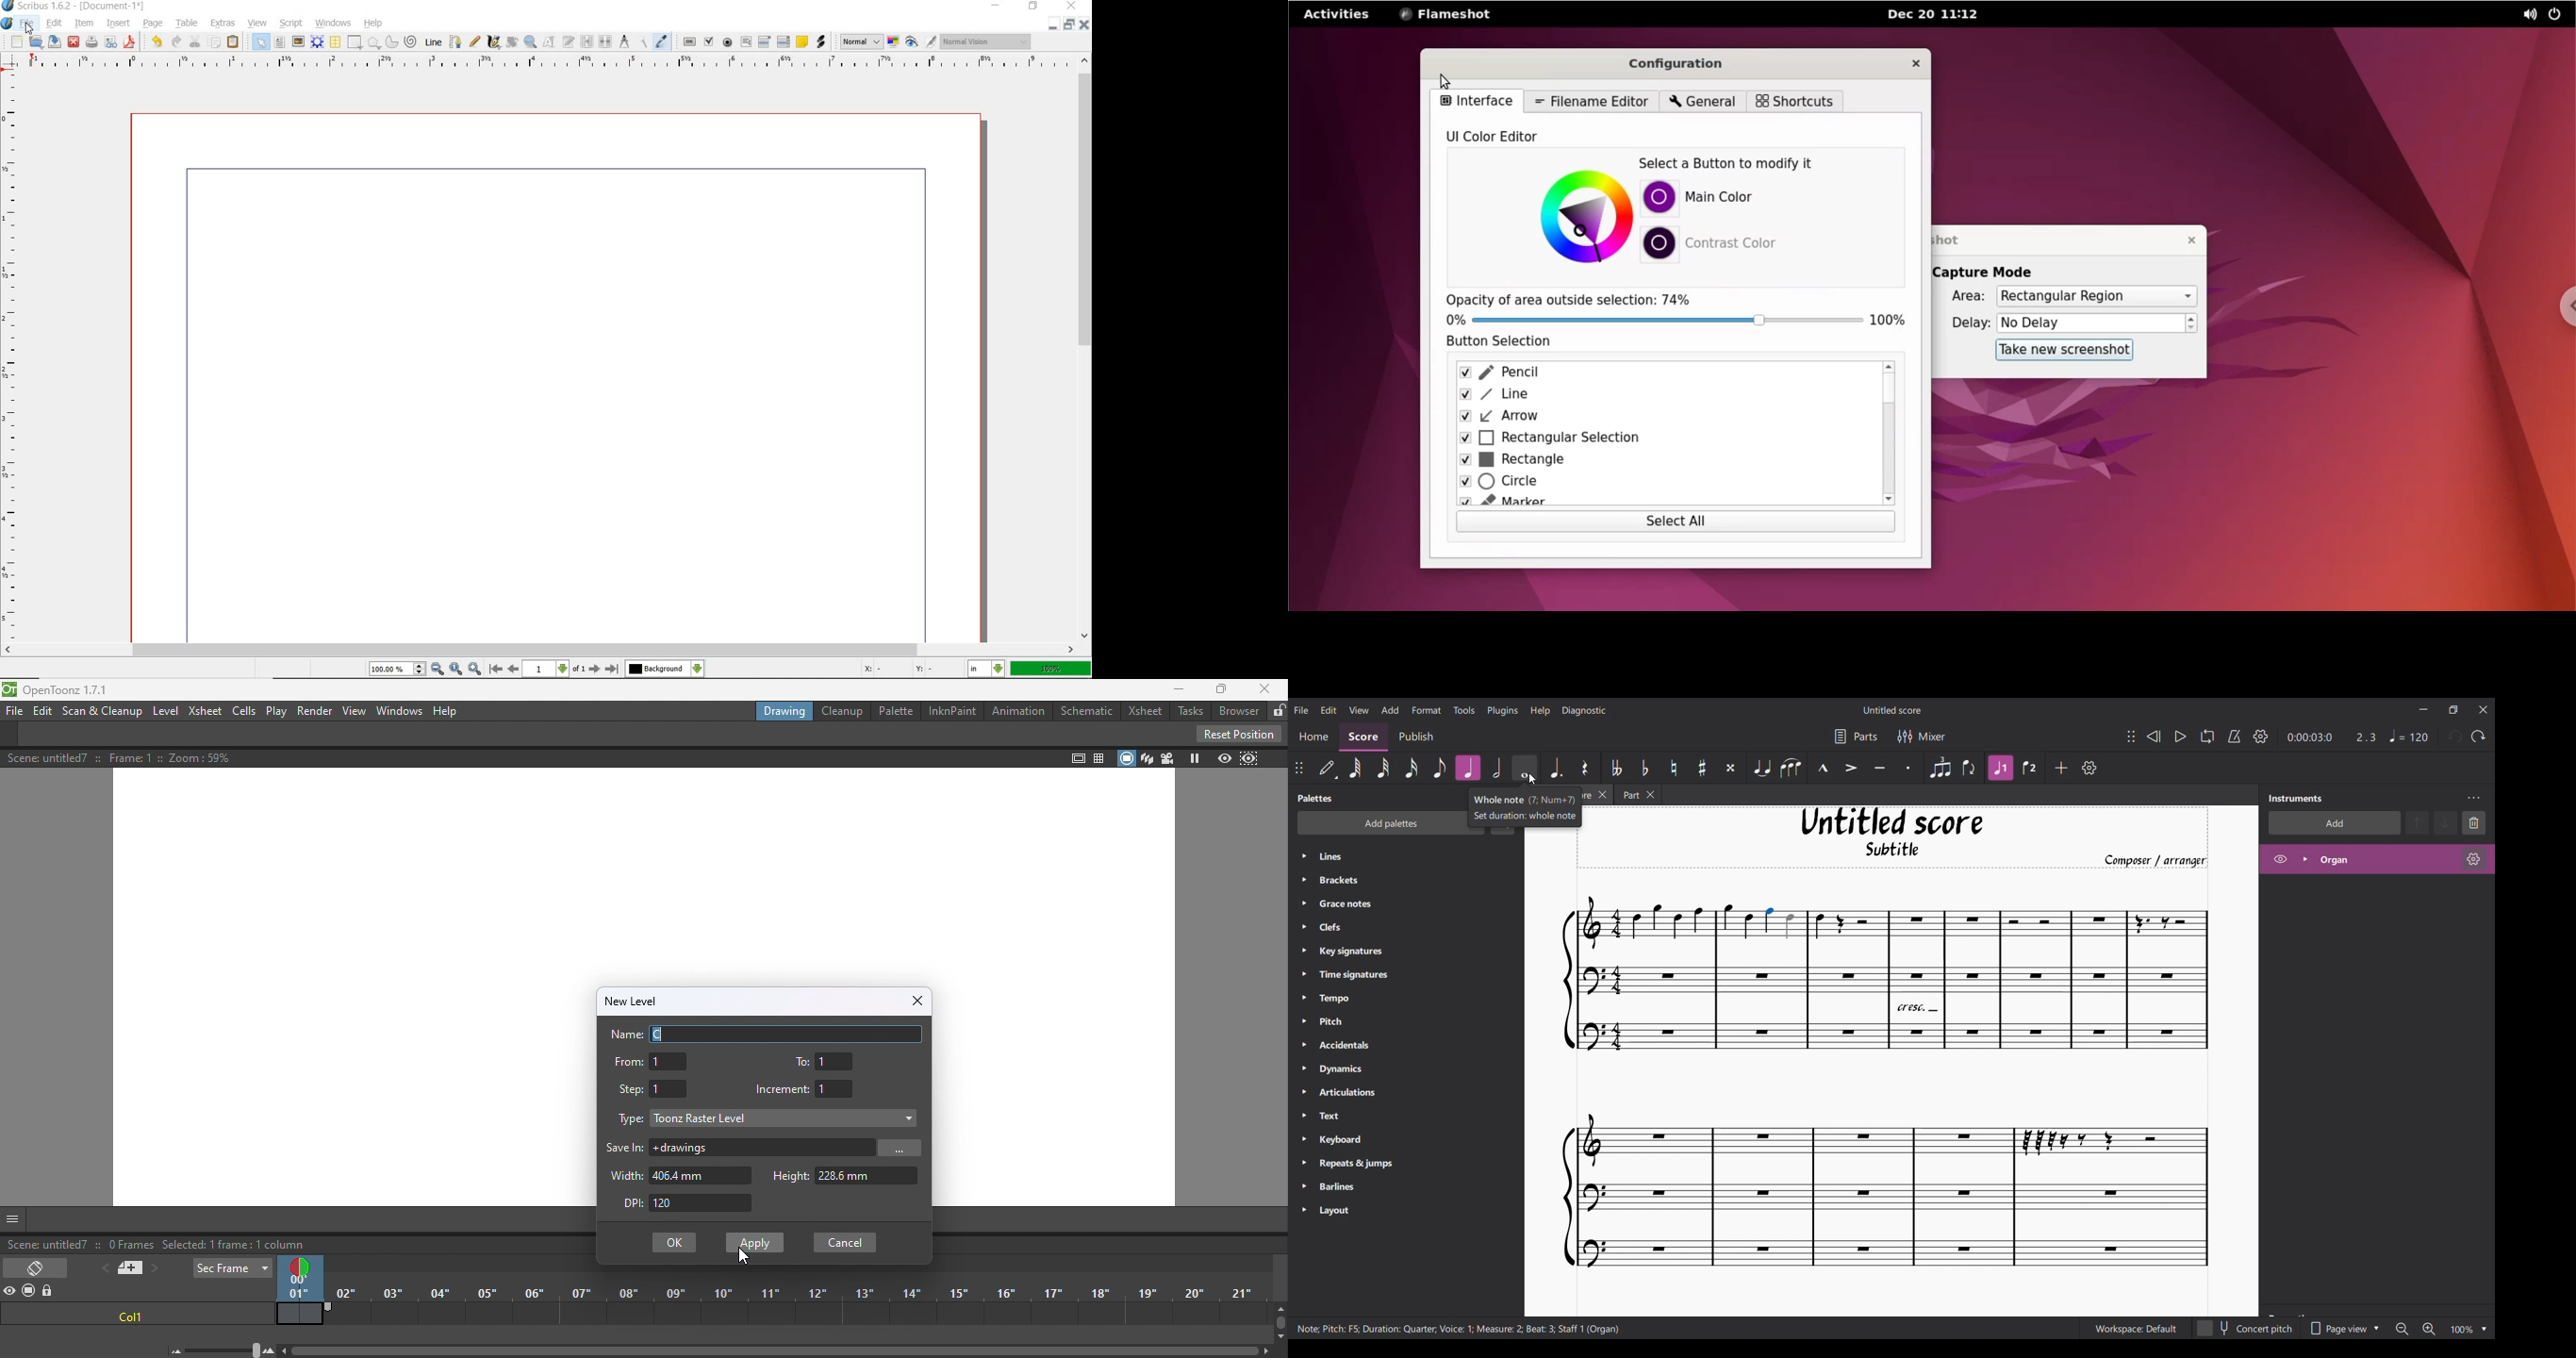  I want to click on Zoom factor, so click(2462, 1330).